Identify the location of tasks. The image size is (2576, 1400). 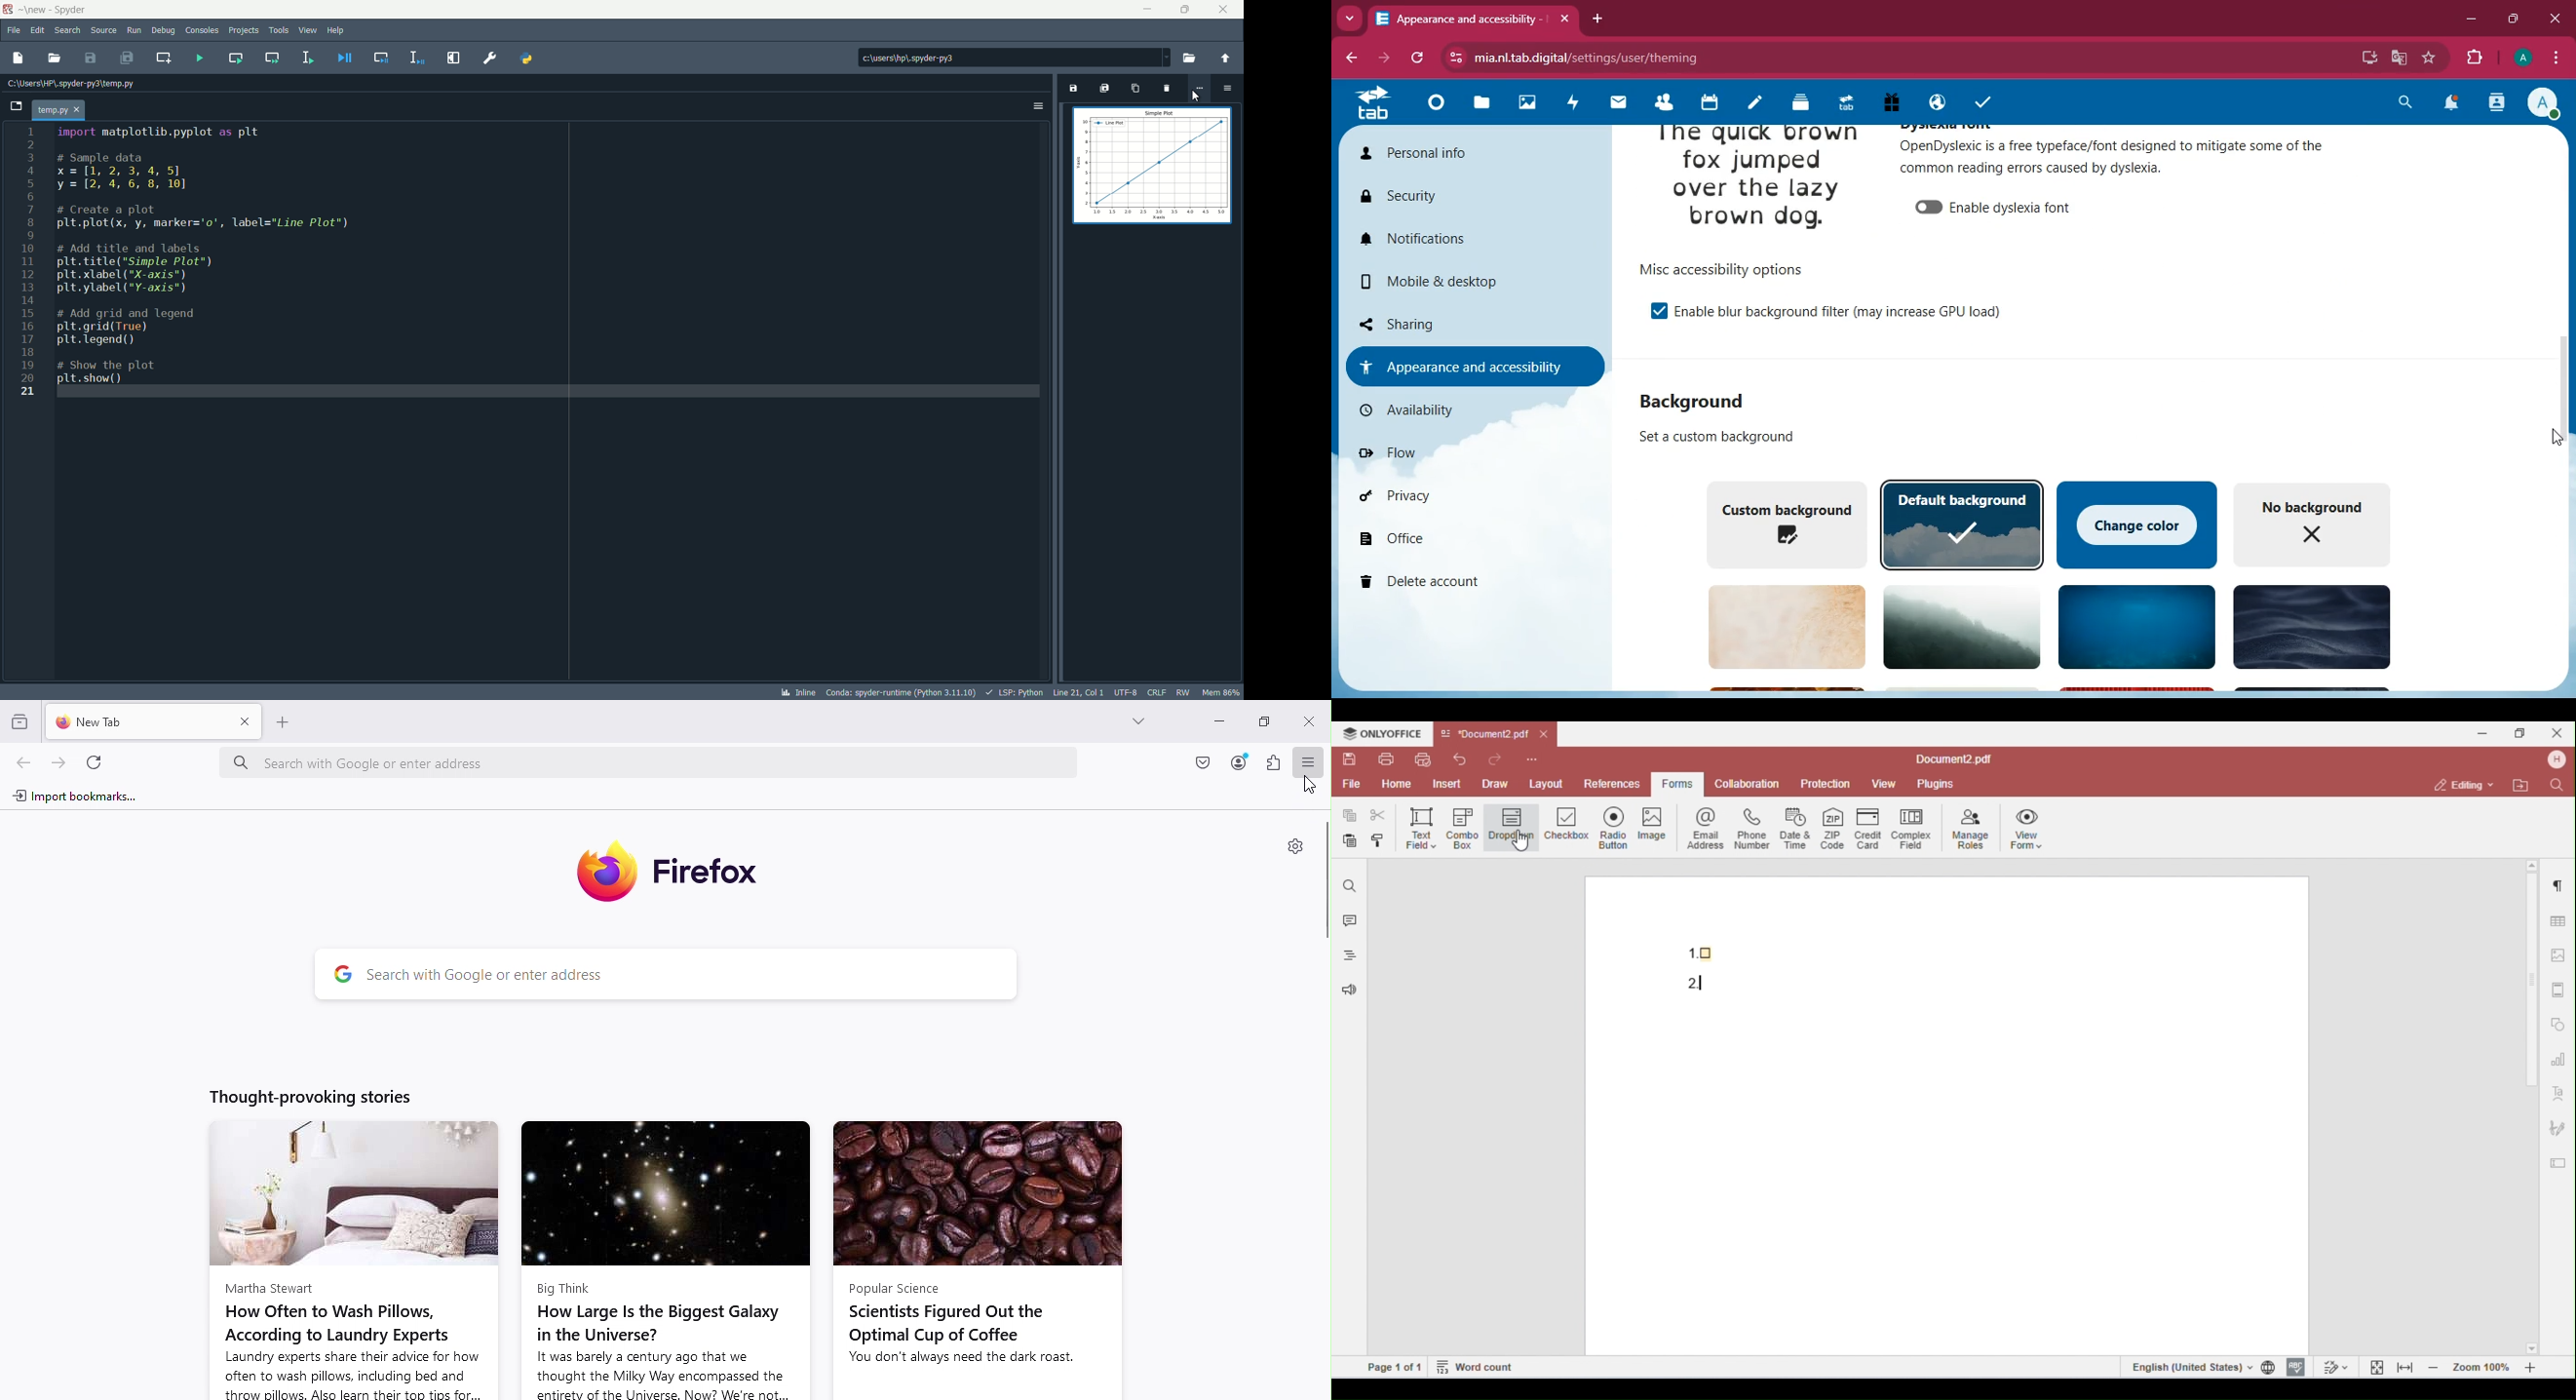
(1979, 99).